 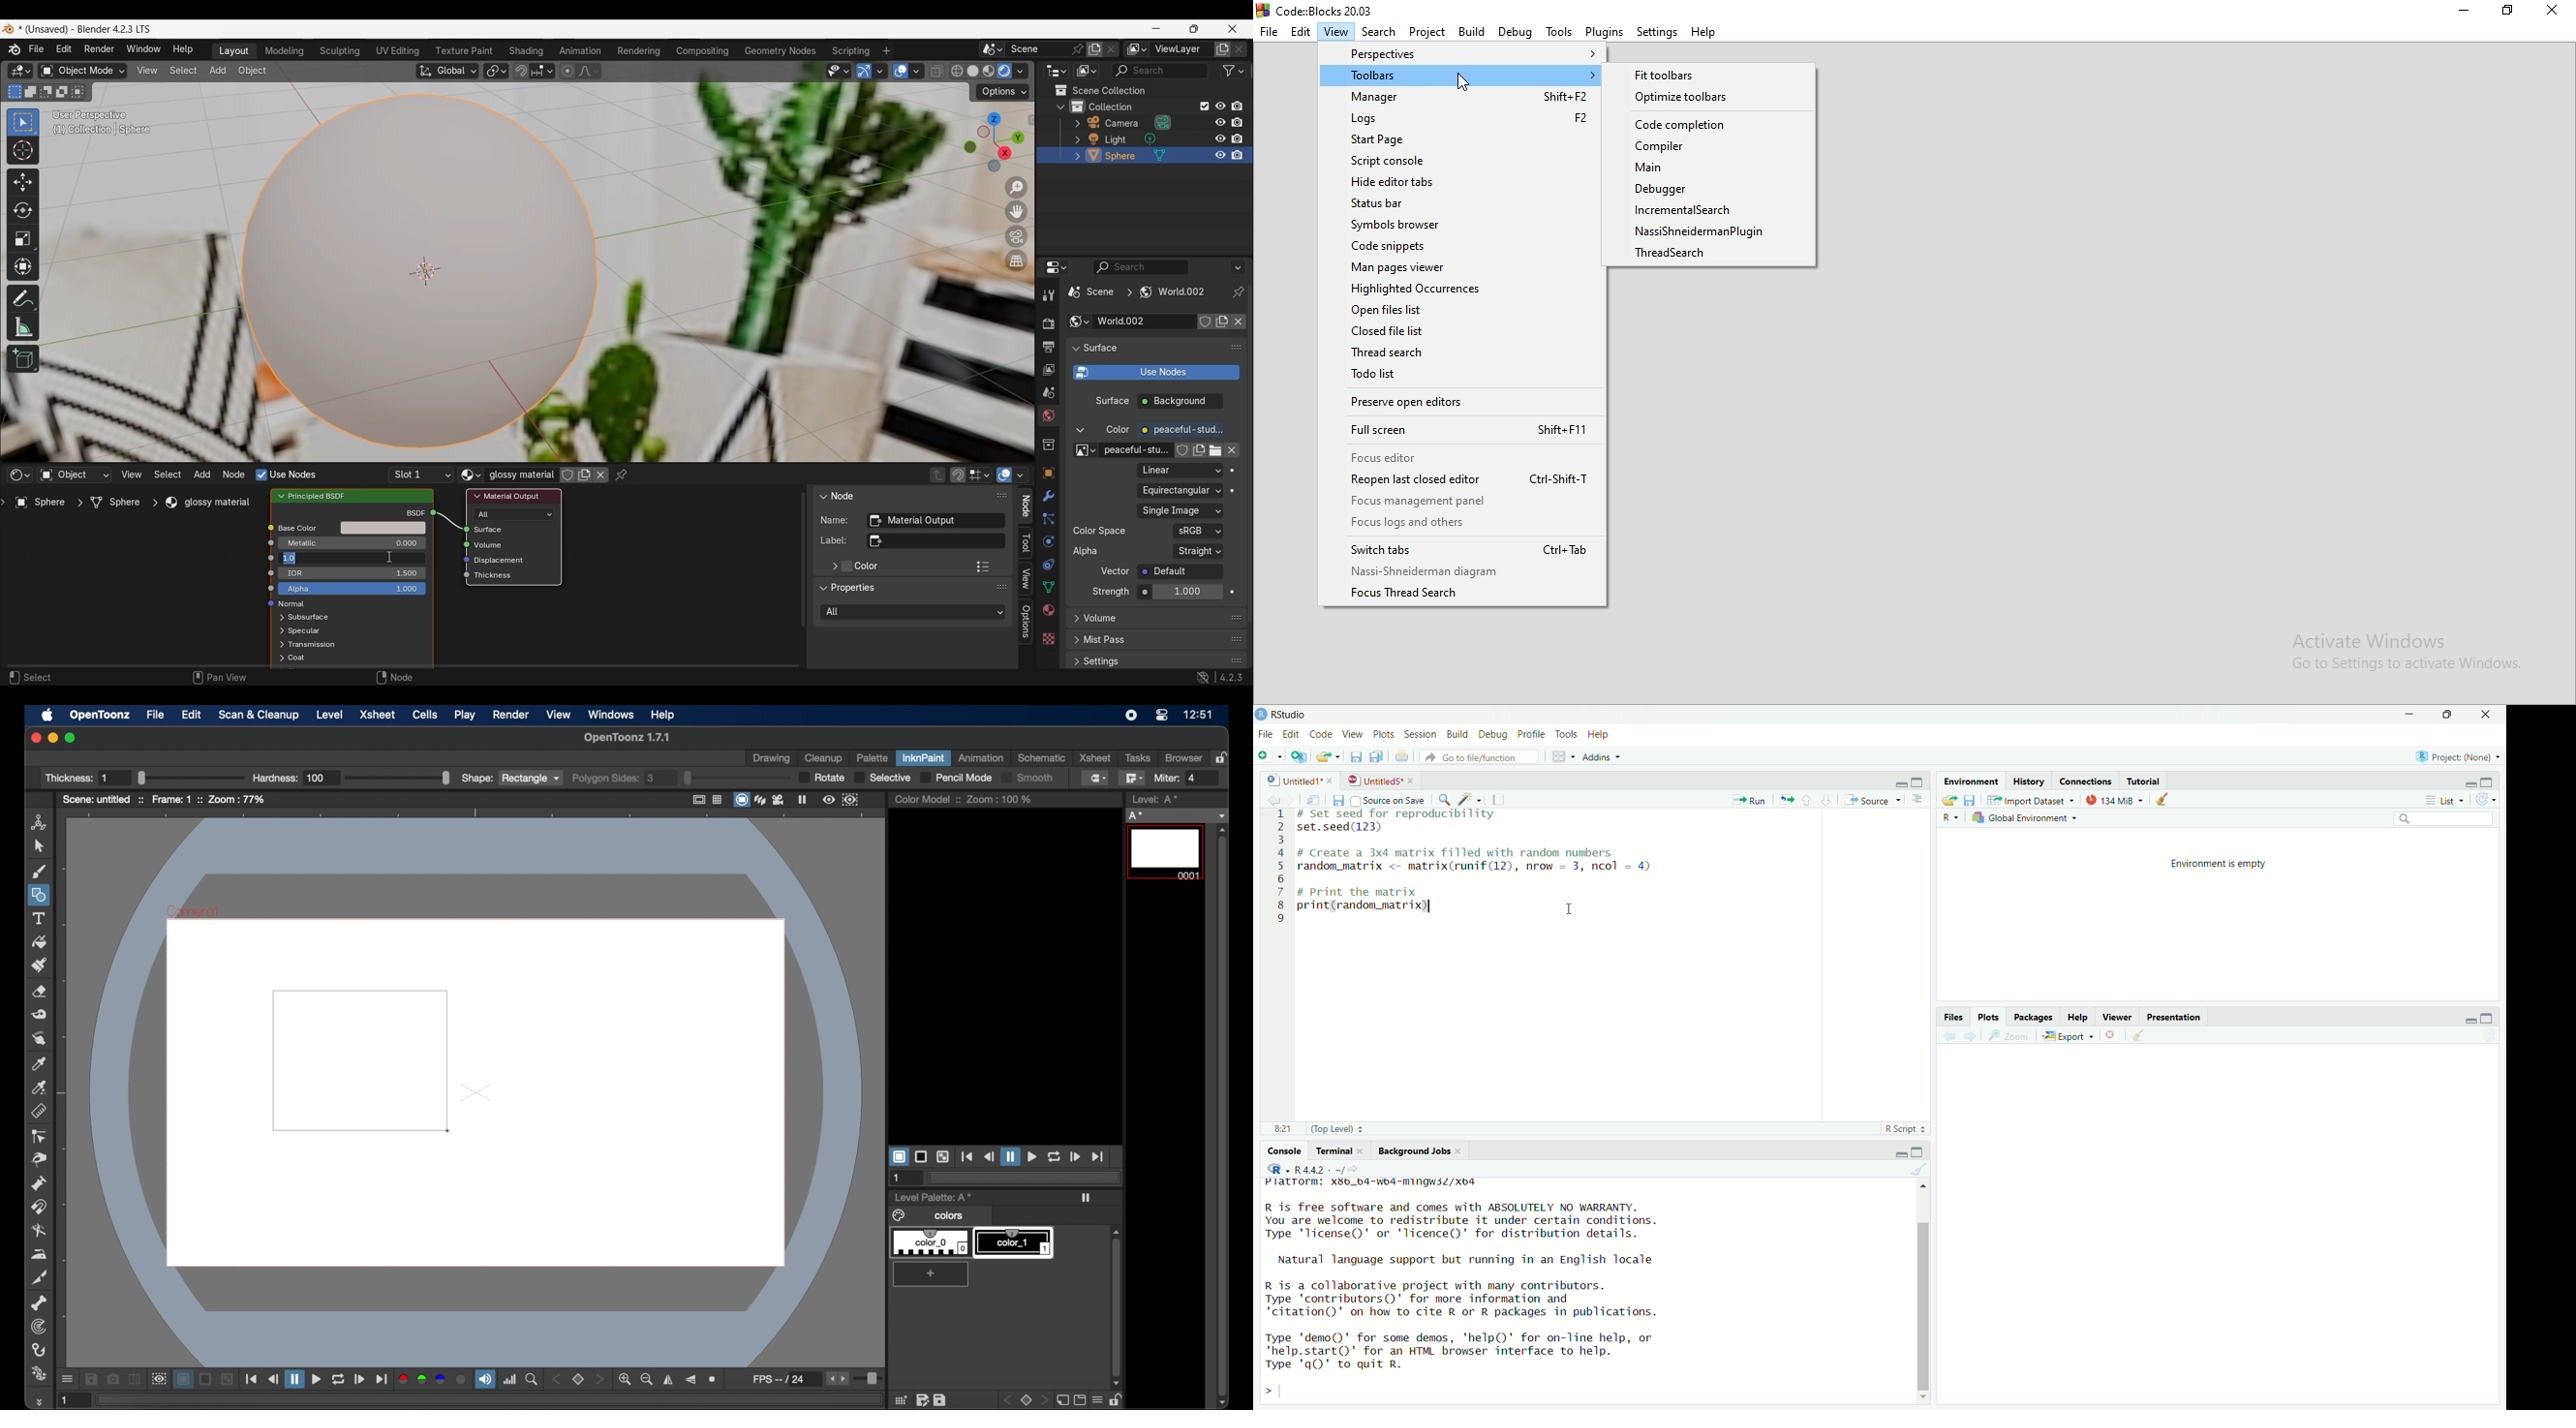 What do you see at coordinates (1233, 71) in the screenshot?
I see `Filter` at bounding box center [1233, 71].